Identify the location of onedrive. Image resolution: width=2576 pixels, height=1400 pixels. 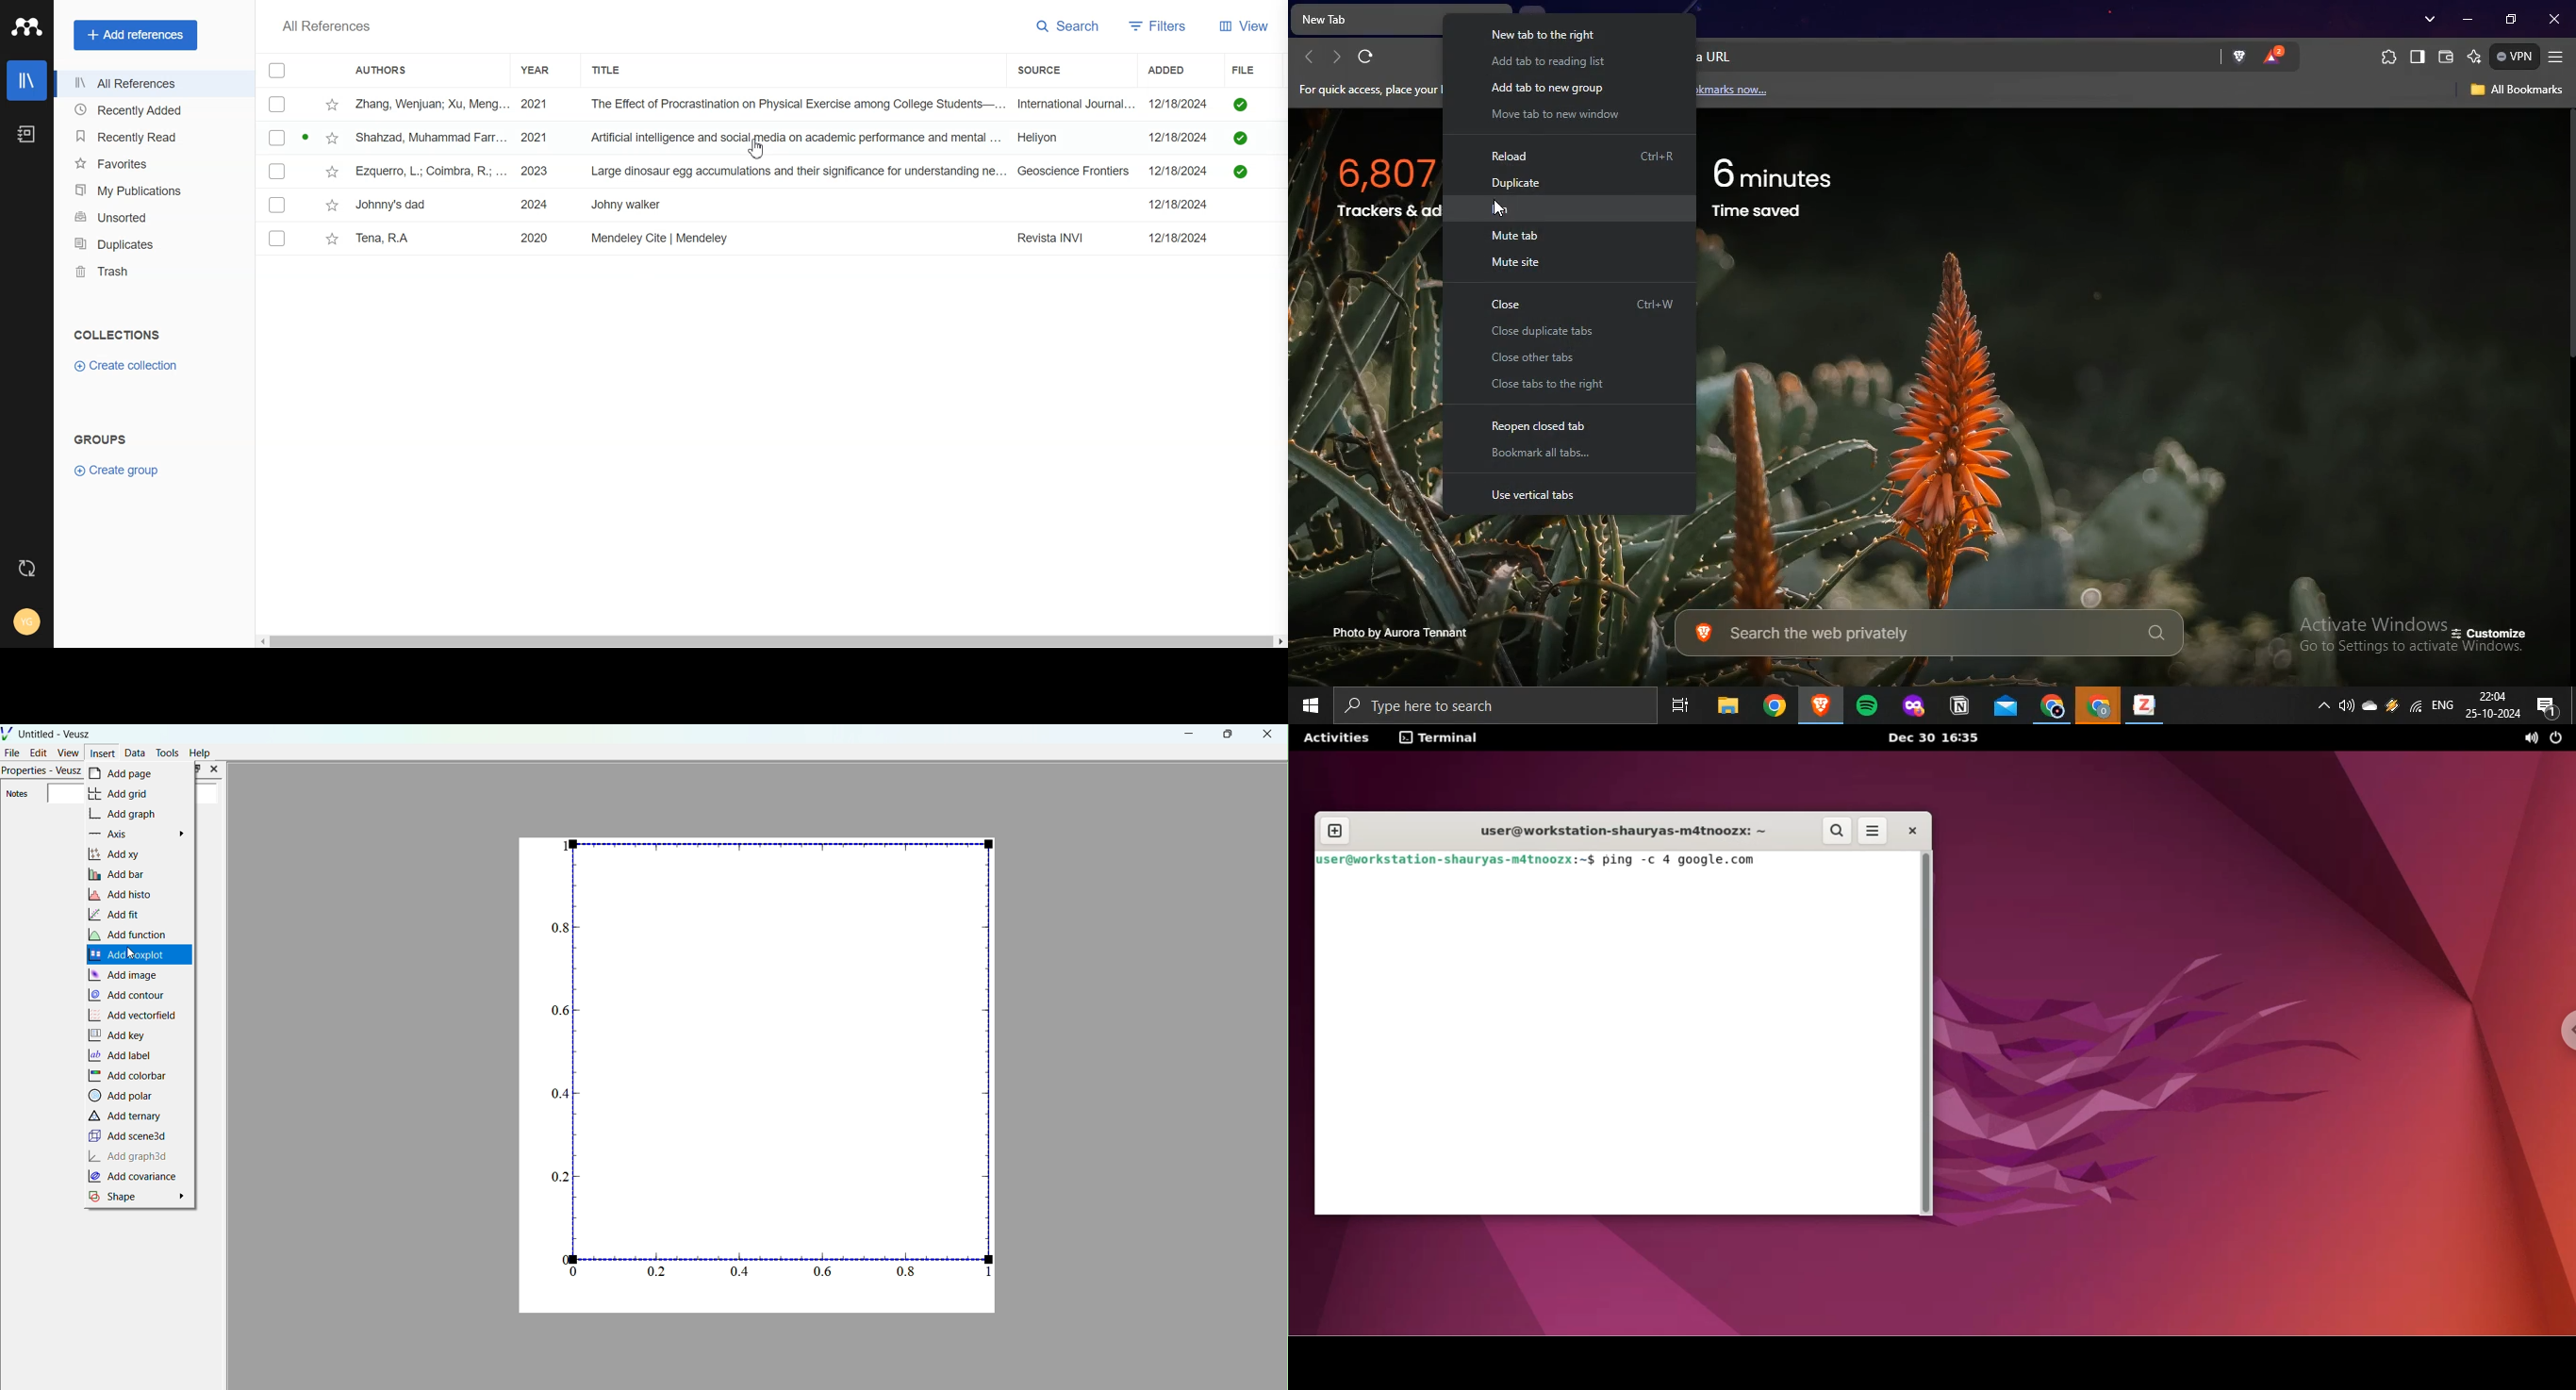
(2369, 703).